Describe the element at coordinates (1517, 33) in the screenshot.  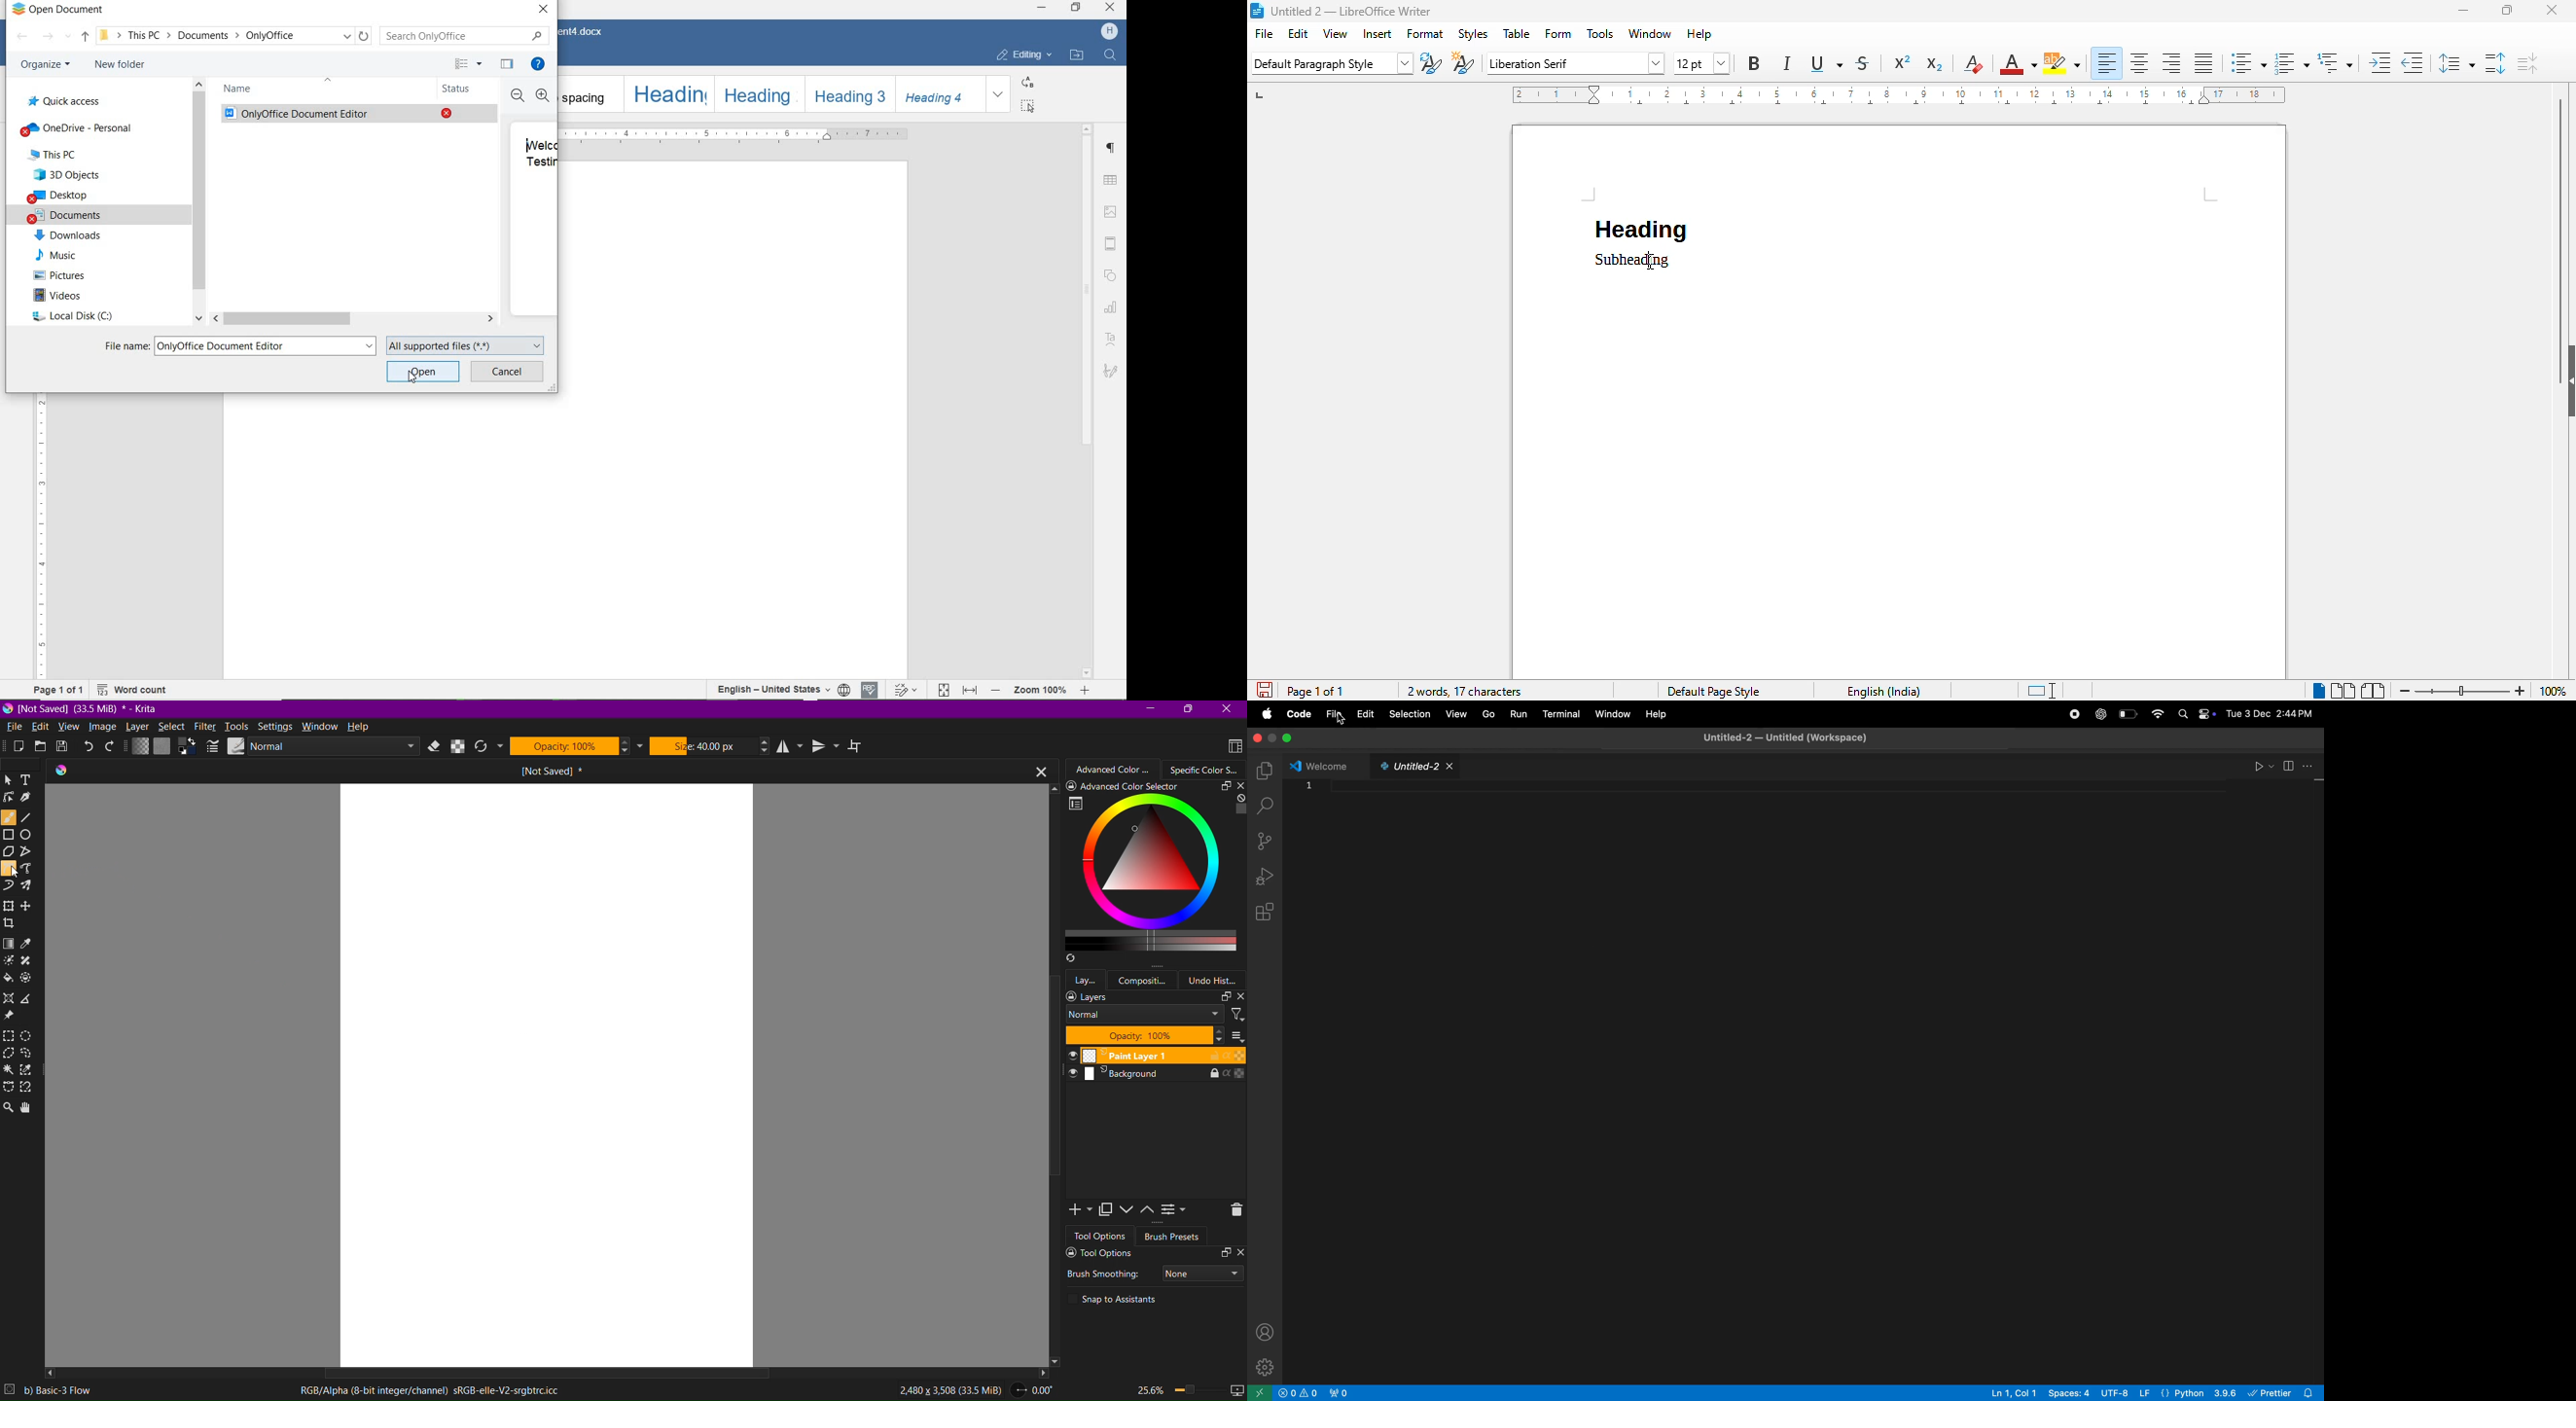
I see `table` at that location.